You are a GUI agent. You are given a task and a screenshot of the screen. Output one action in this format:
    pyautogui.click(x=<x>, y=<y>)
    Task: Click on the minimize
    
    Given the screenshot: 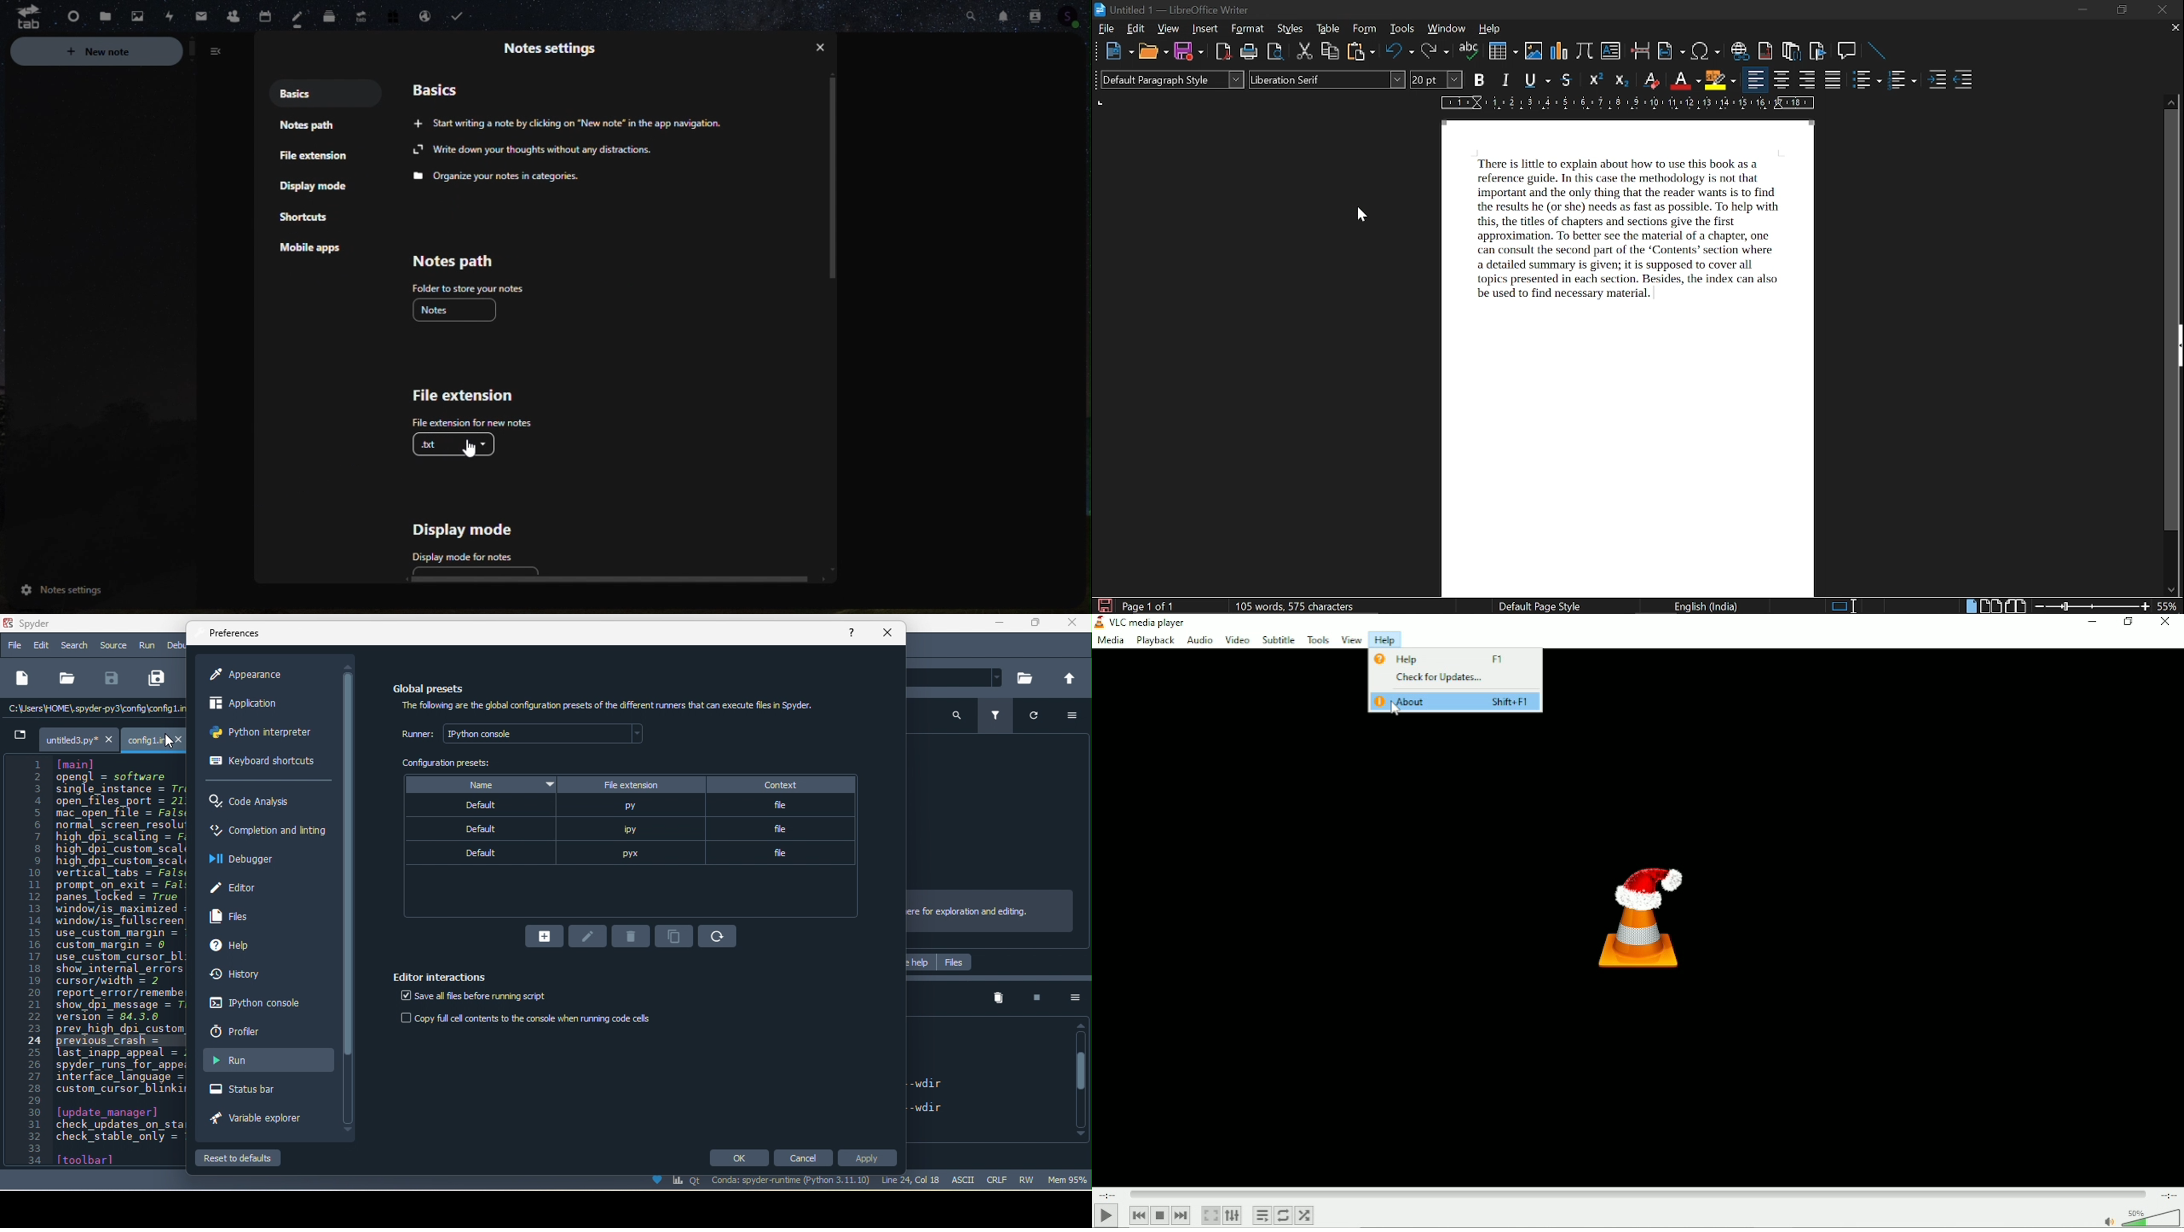 What is the action you would take?
    pyautogui.click(x=997, y=625)
    